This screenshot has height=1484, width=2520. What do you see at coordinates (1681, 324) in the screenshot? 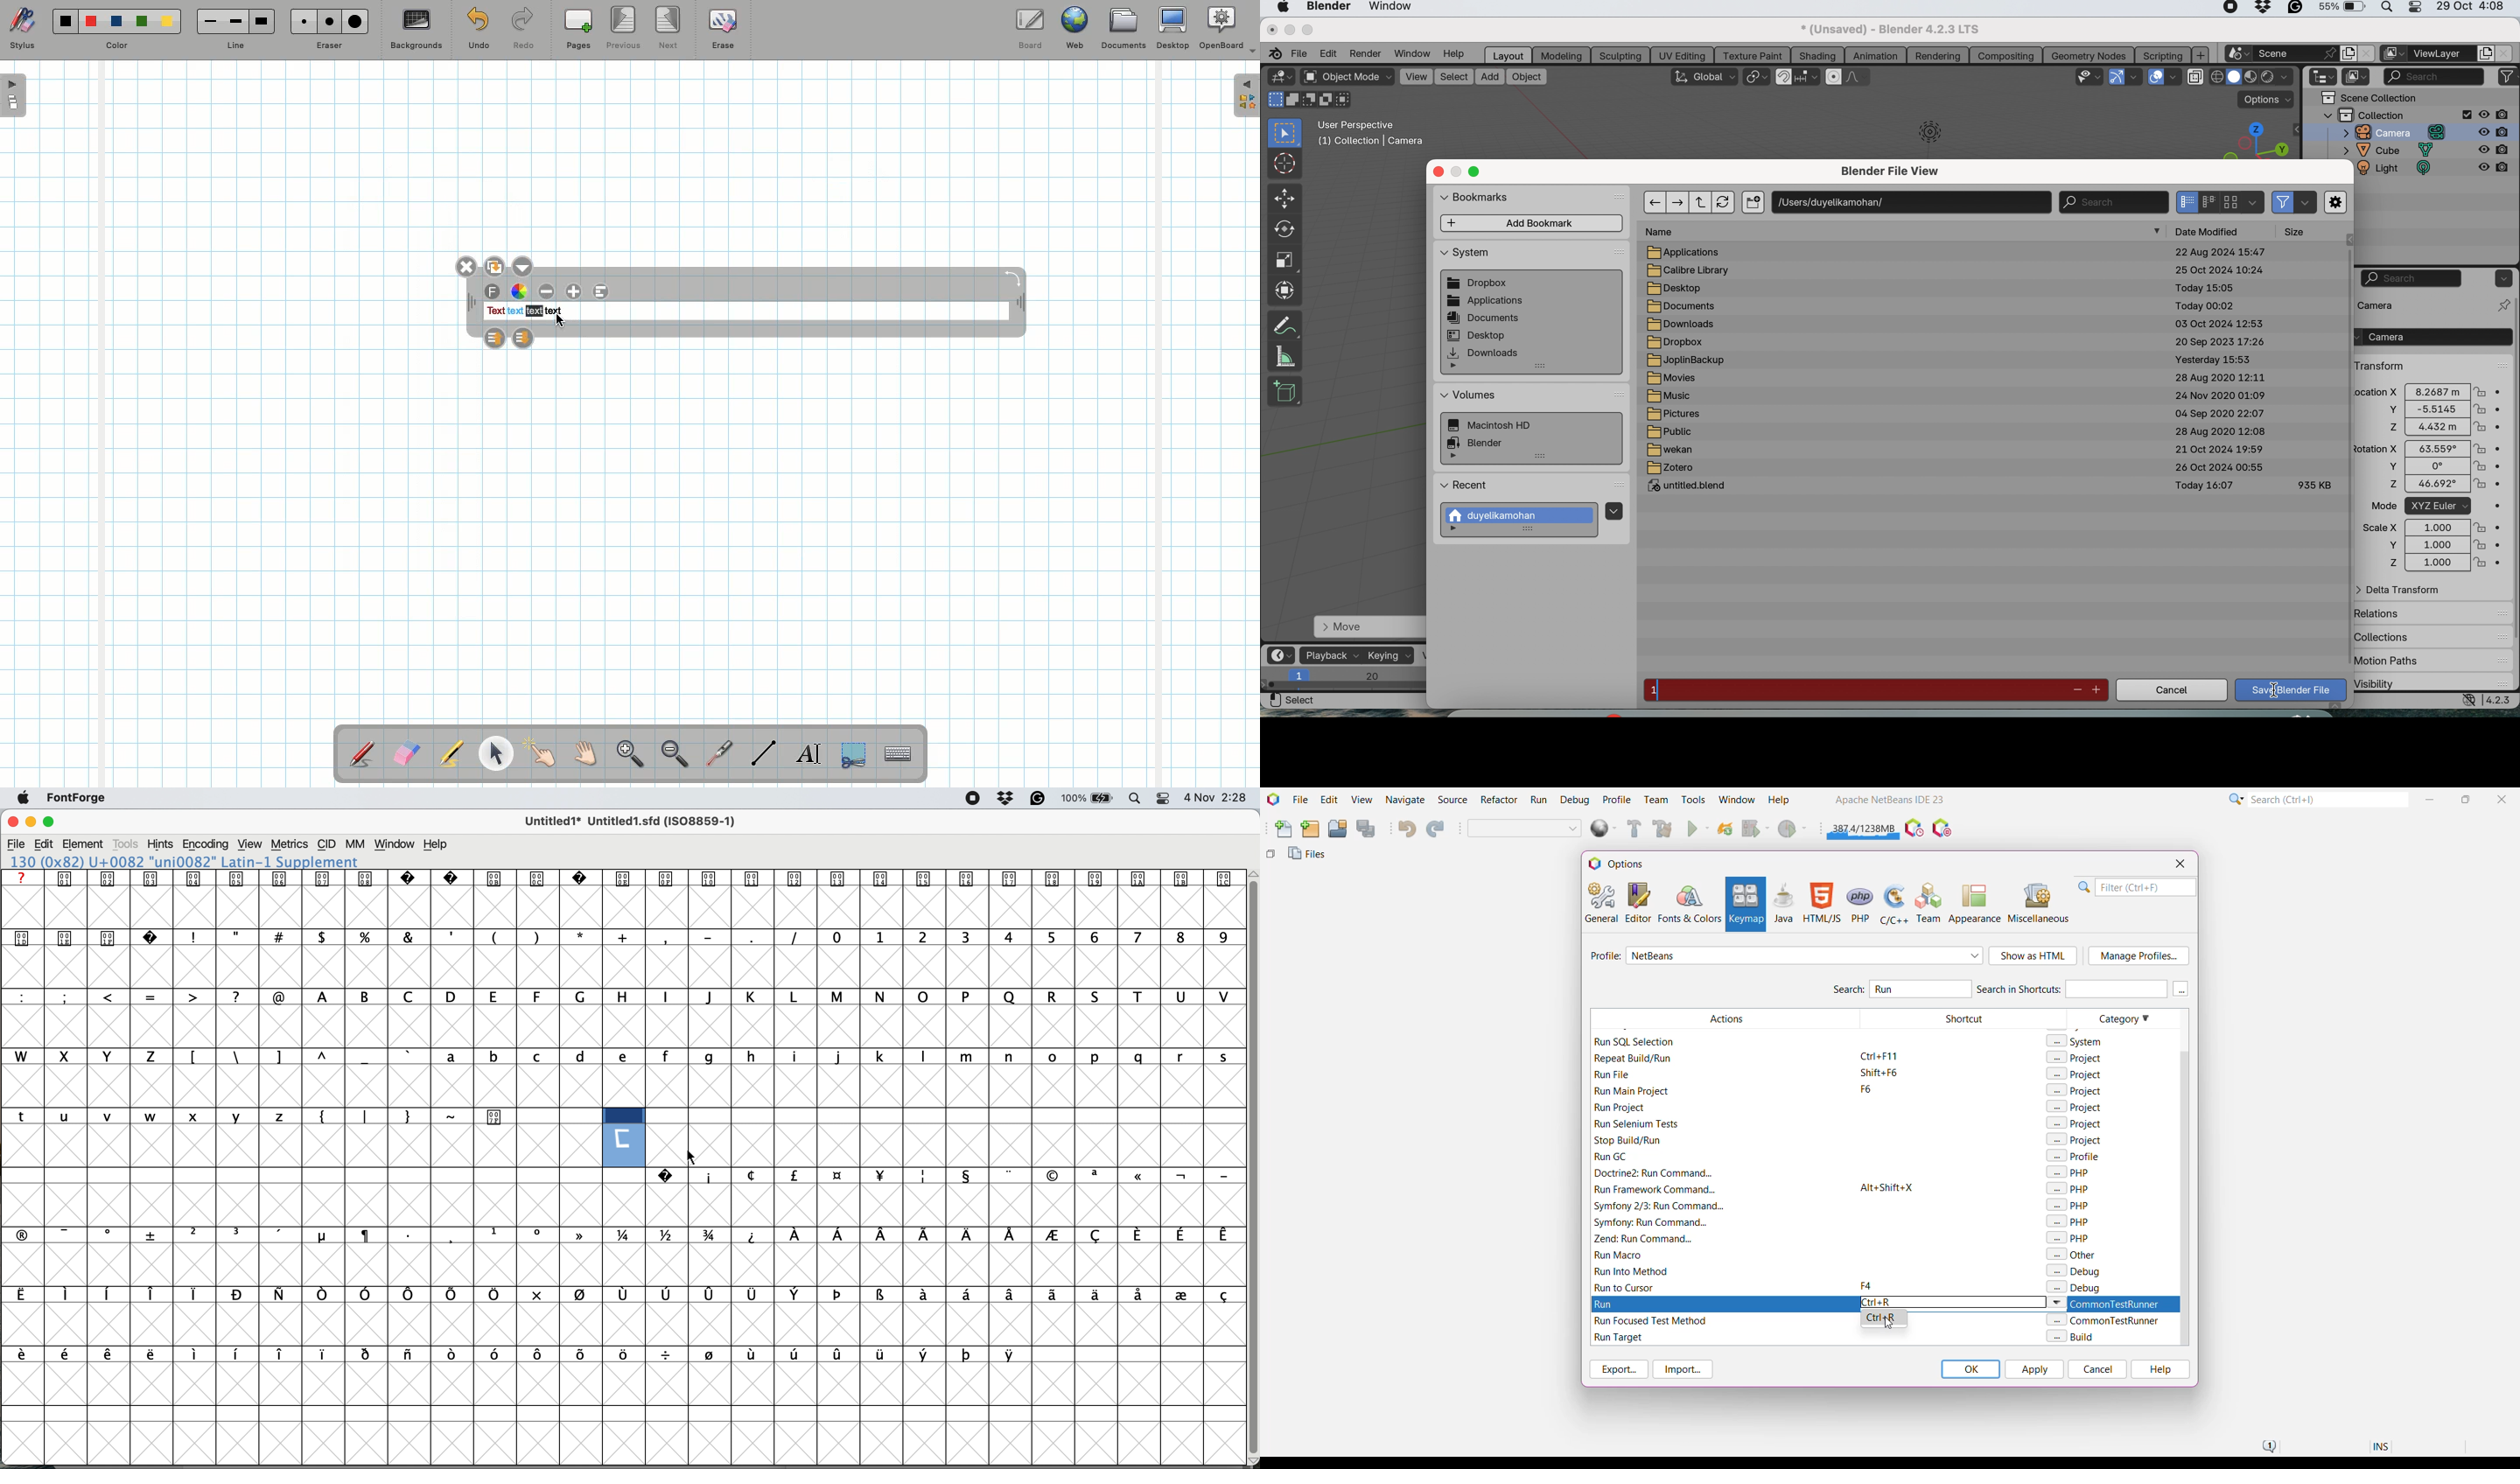
I see `downloads` at bounding box center [1681, 324].